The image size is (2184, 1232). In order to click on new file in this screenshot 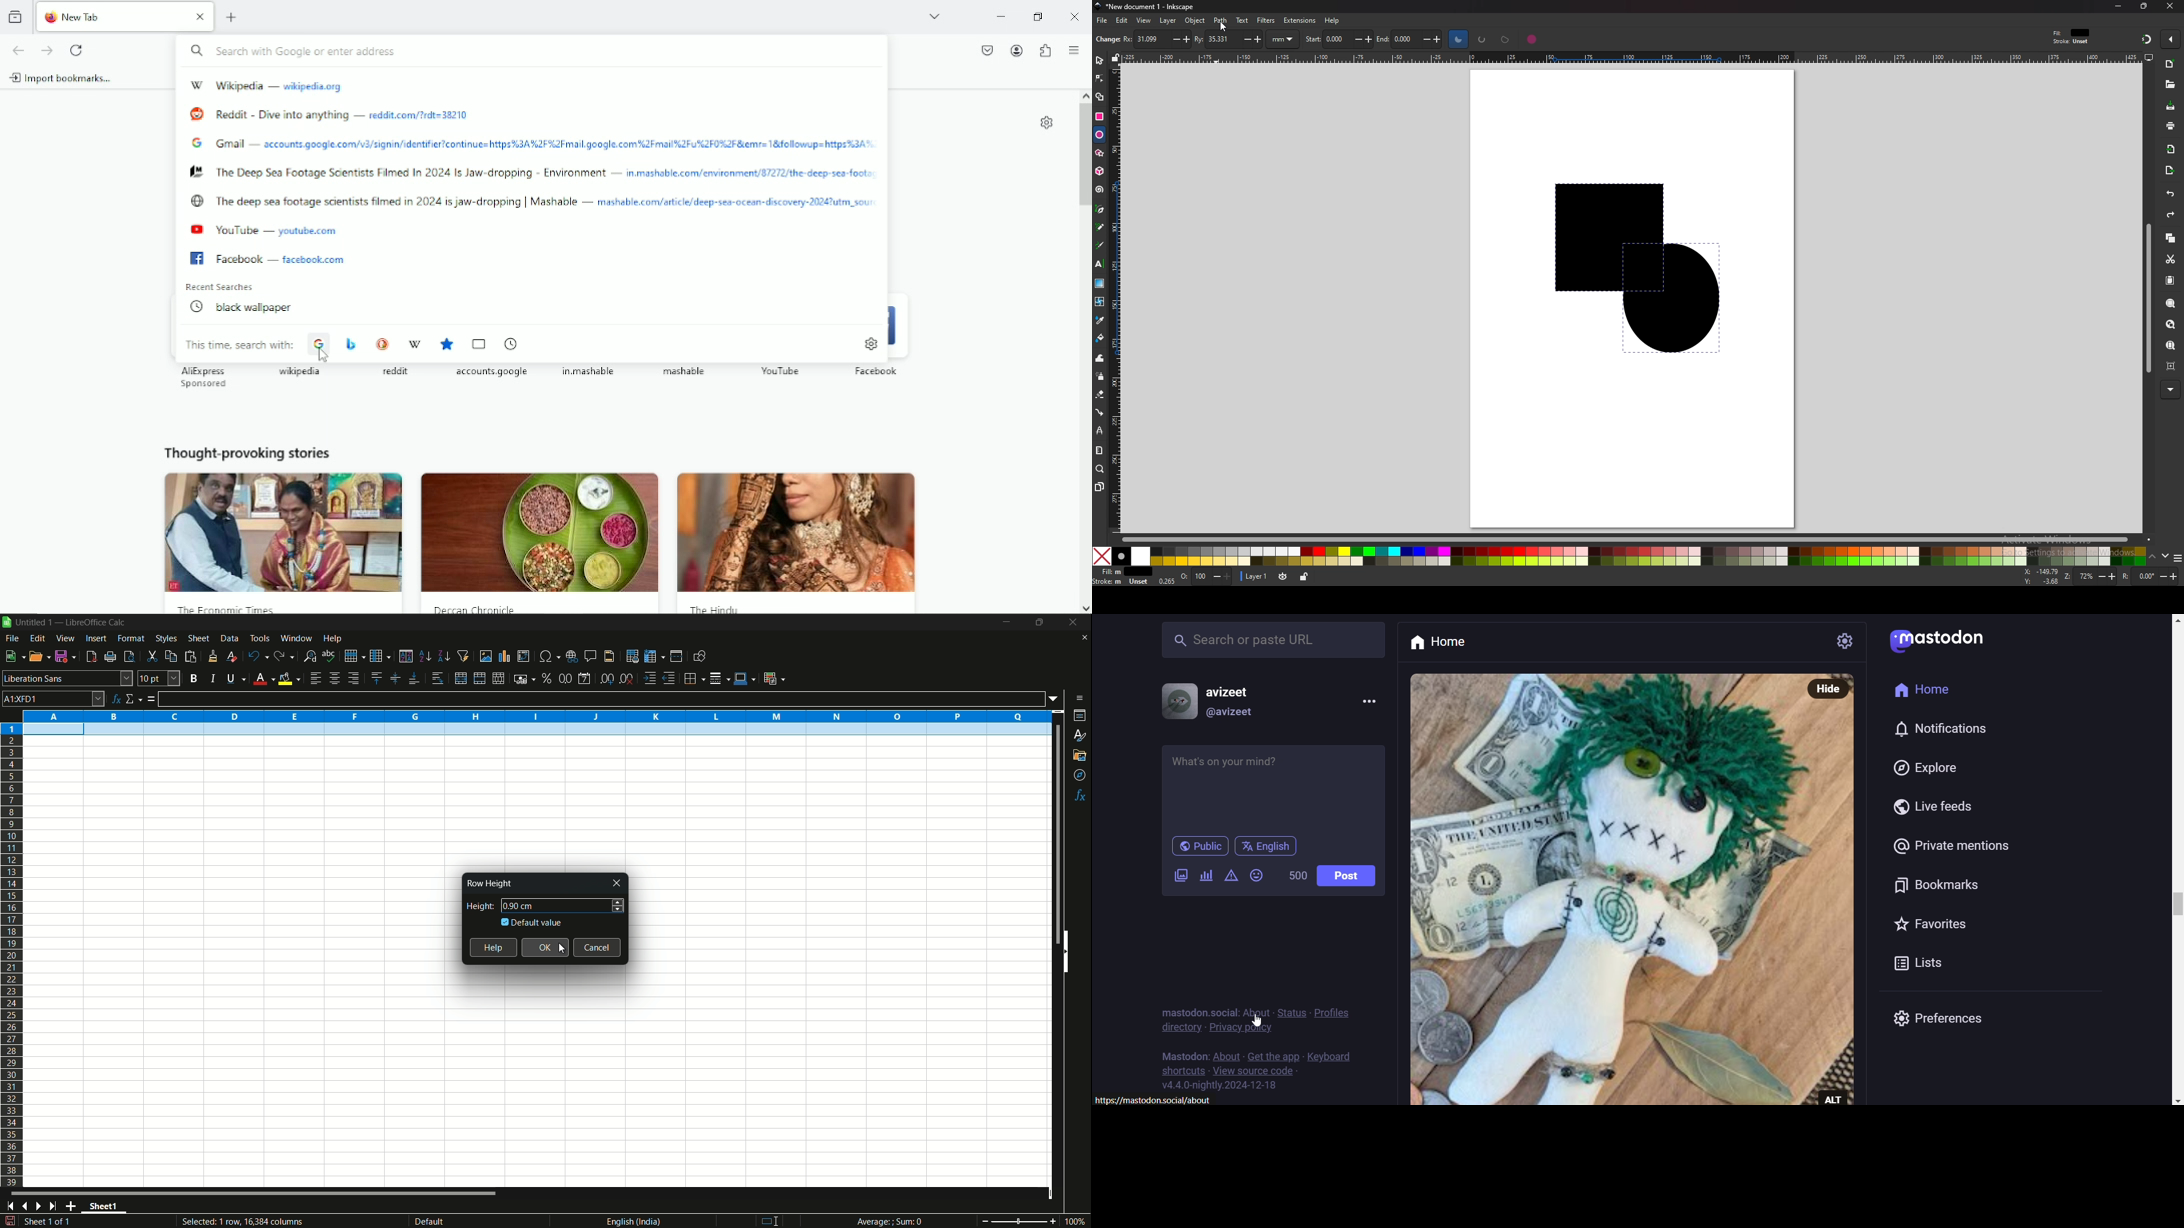, I will do `click(14, 656)`.